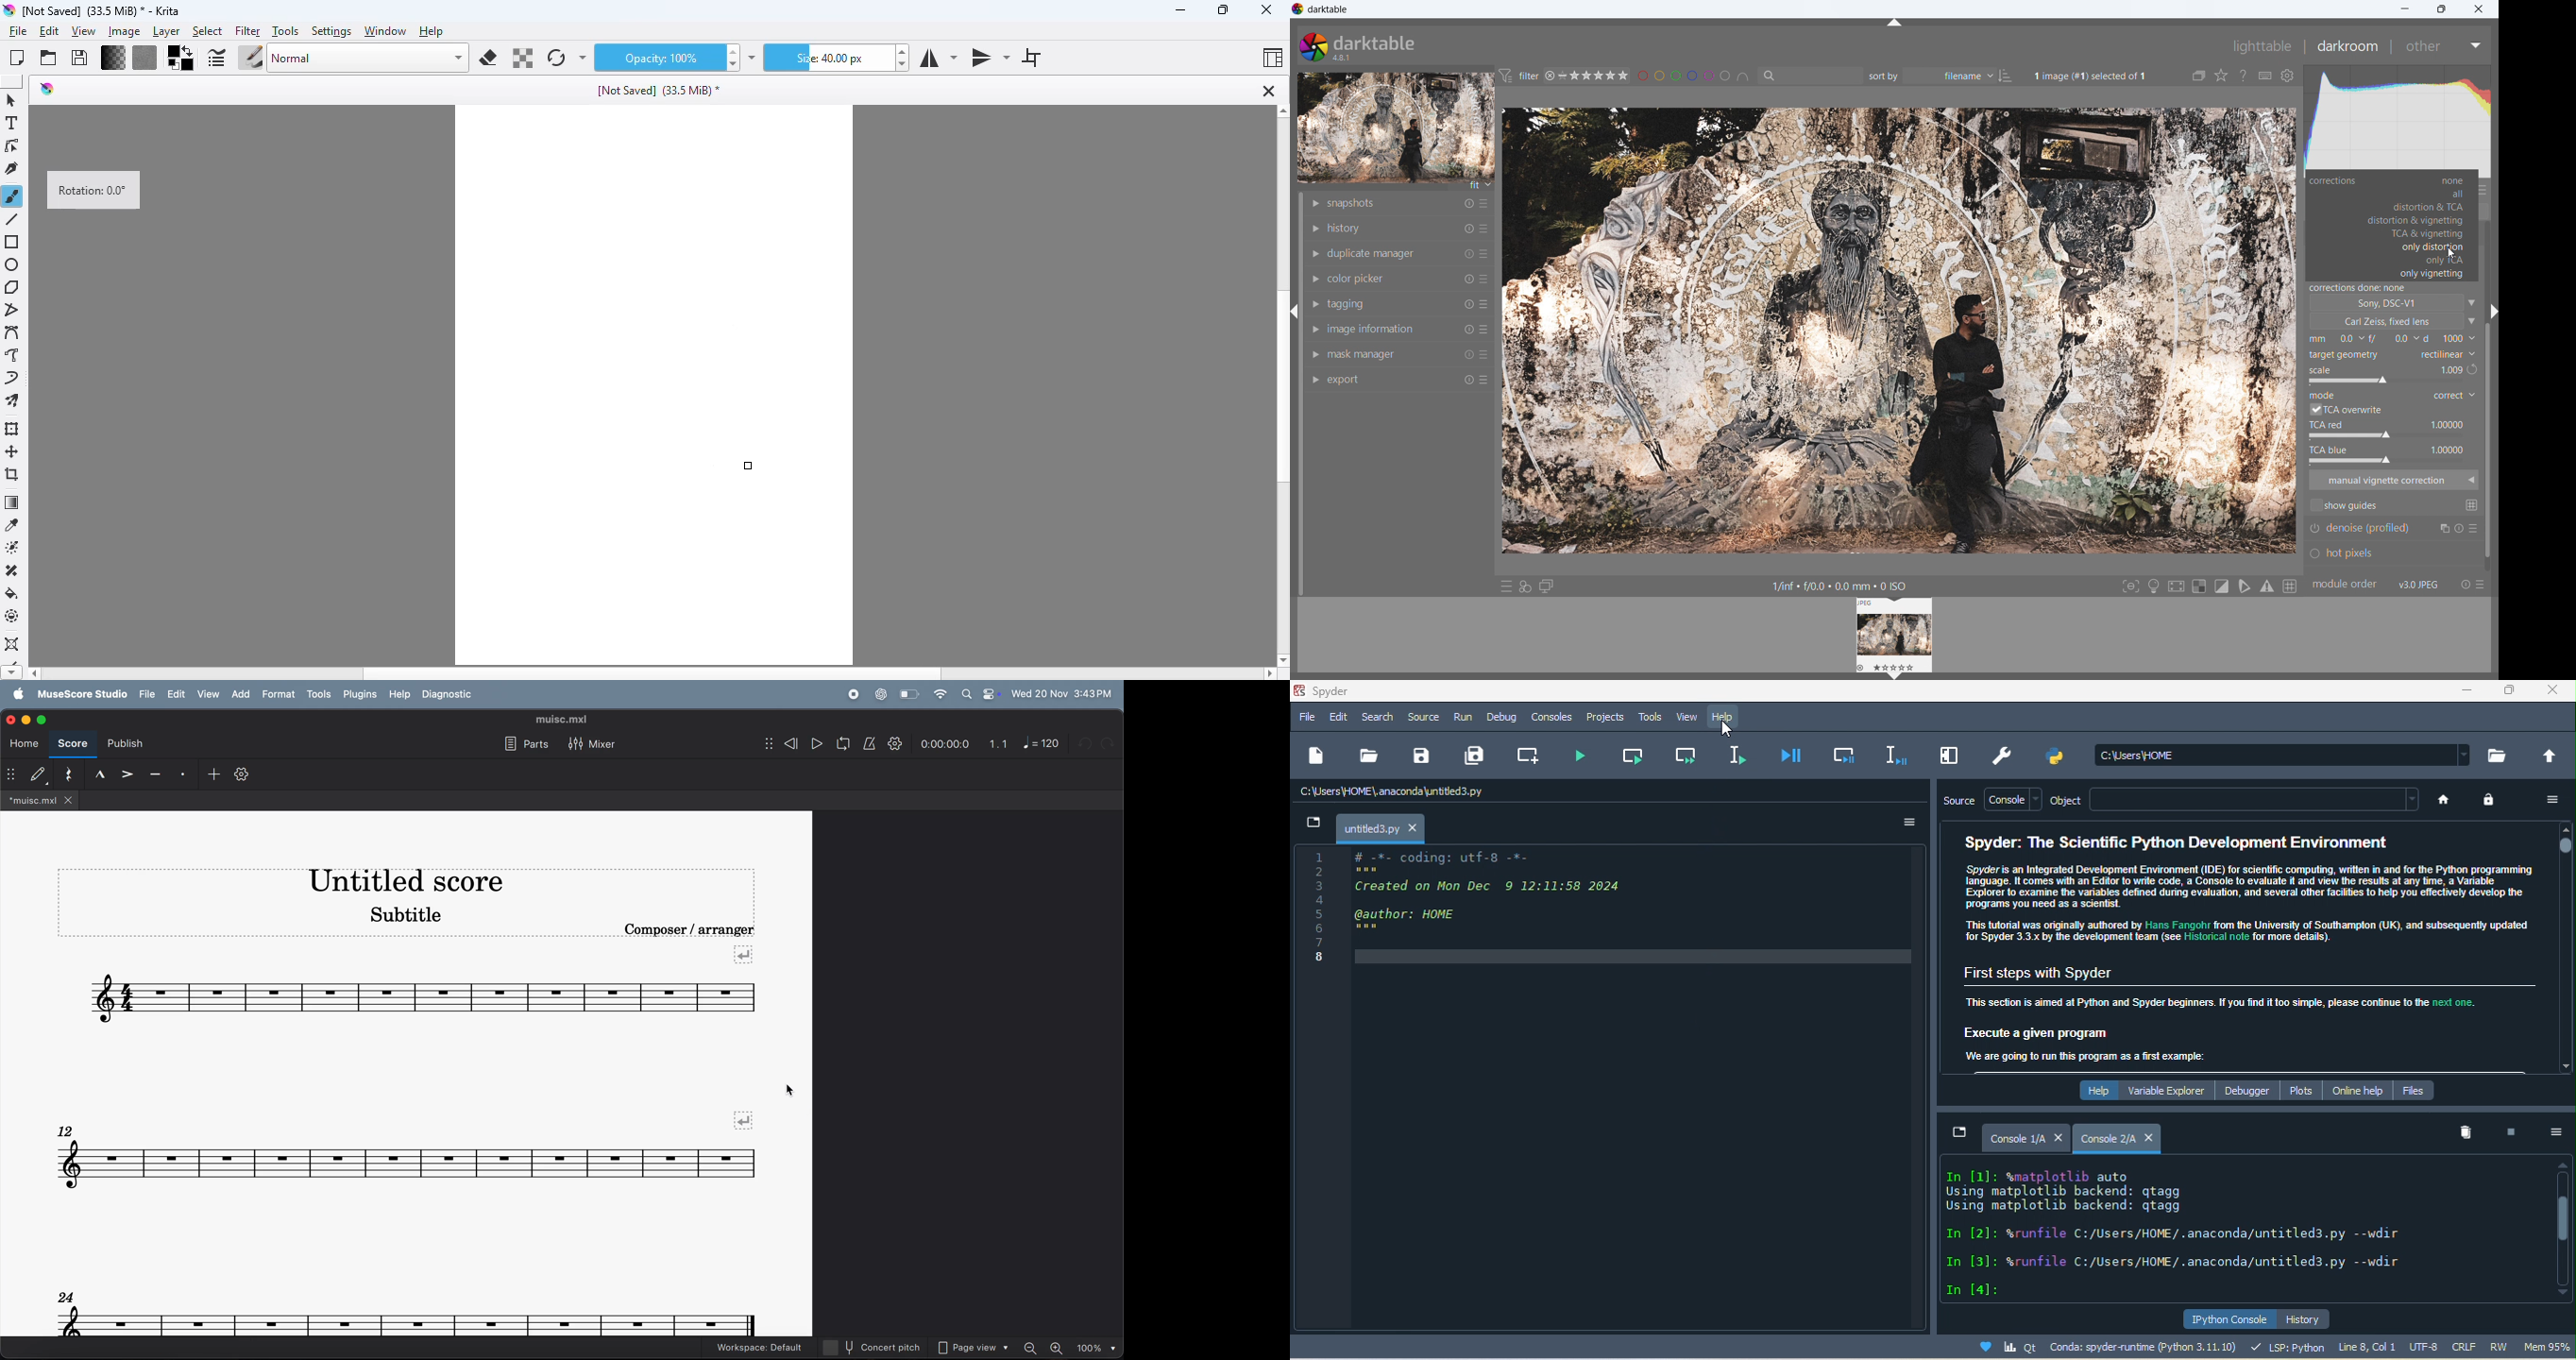  Describe the element at coordinates (1281, 112) in the screenshot. I see `Scroll Up` at that location.